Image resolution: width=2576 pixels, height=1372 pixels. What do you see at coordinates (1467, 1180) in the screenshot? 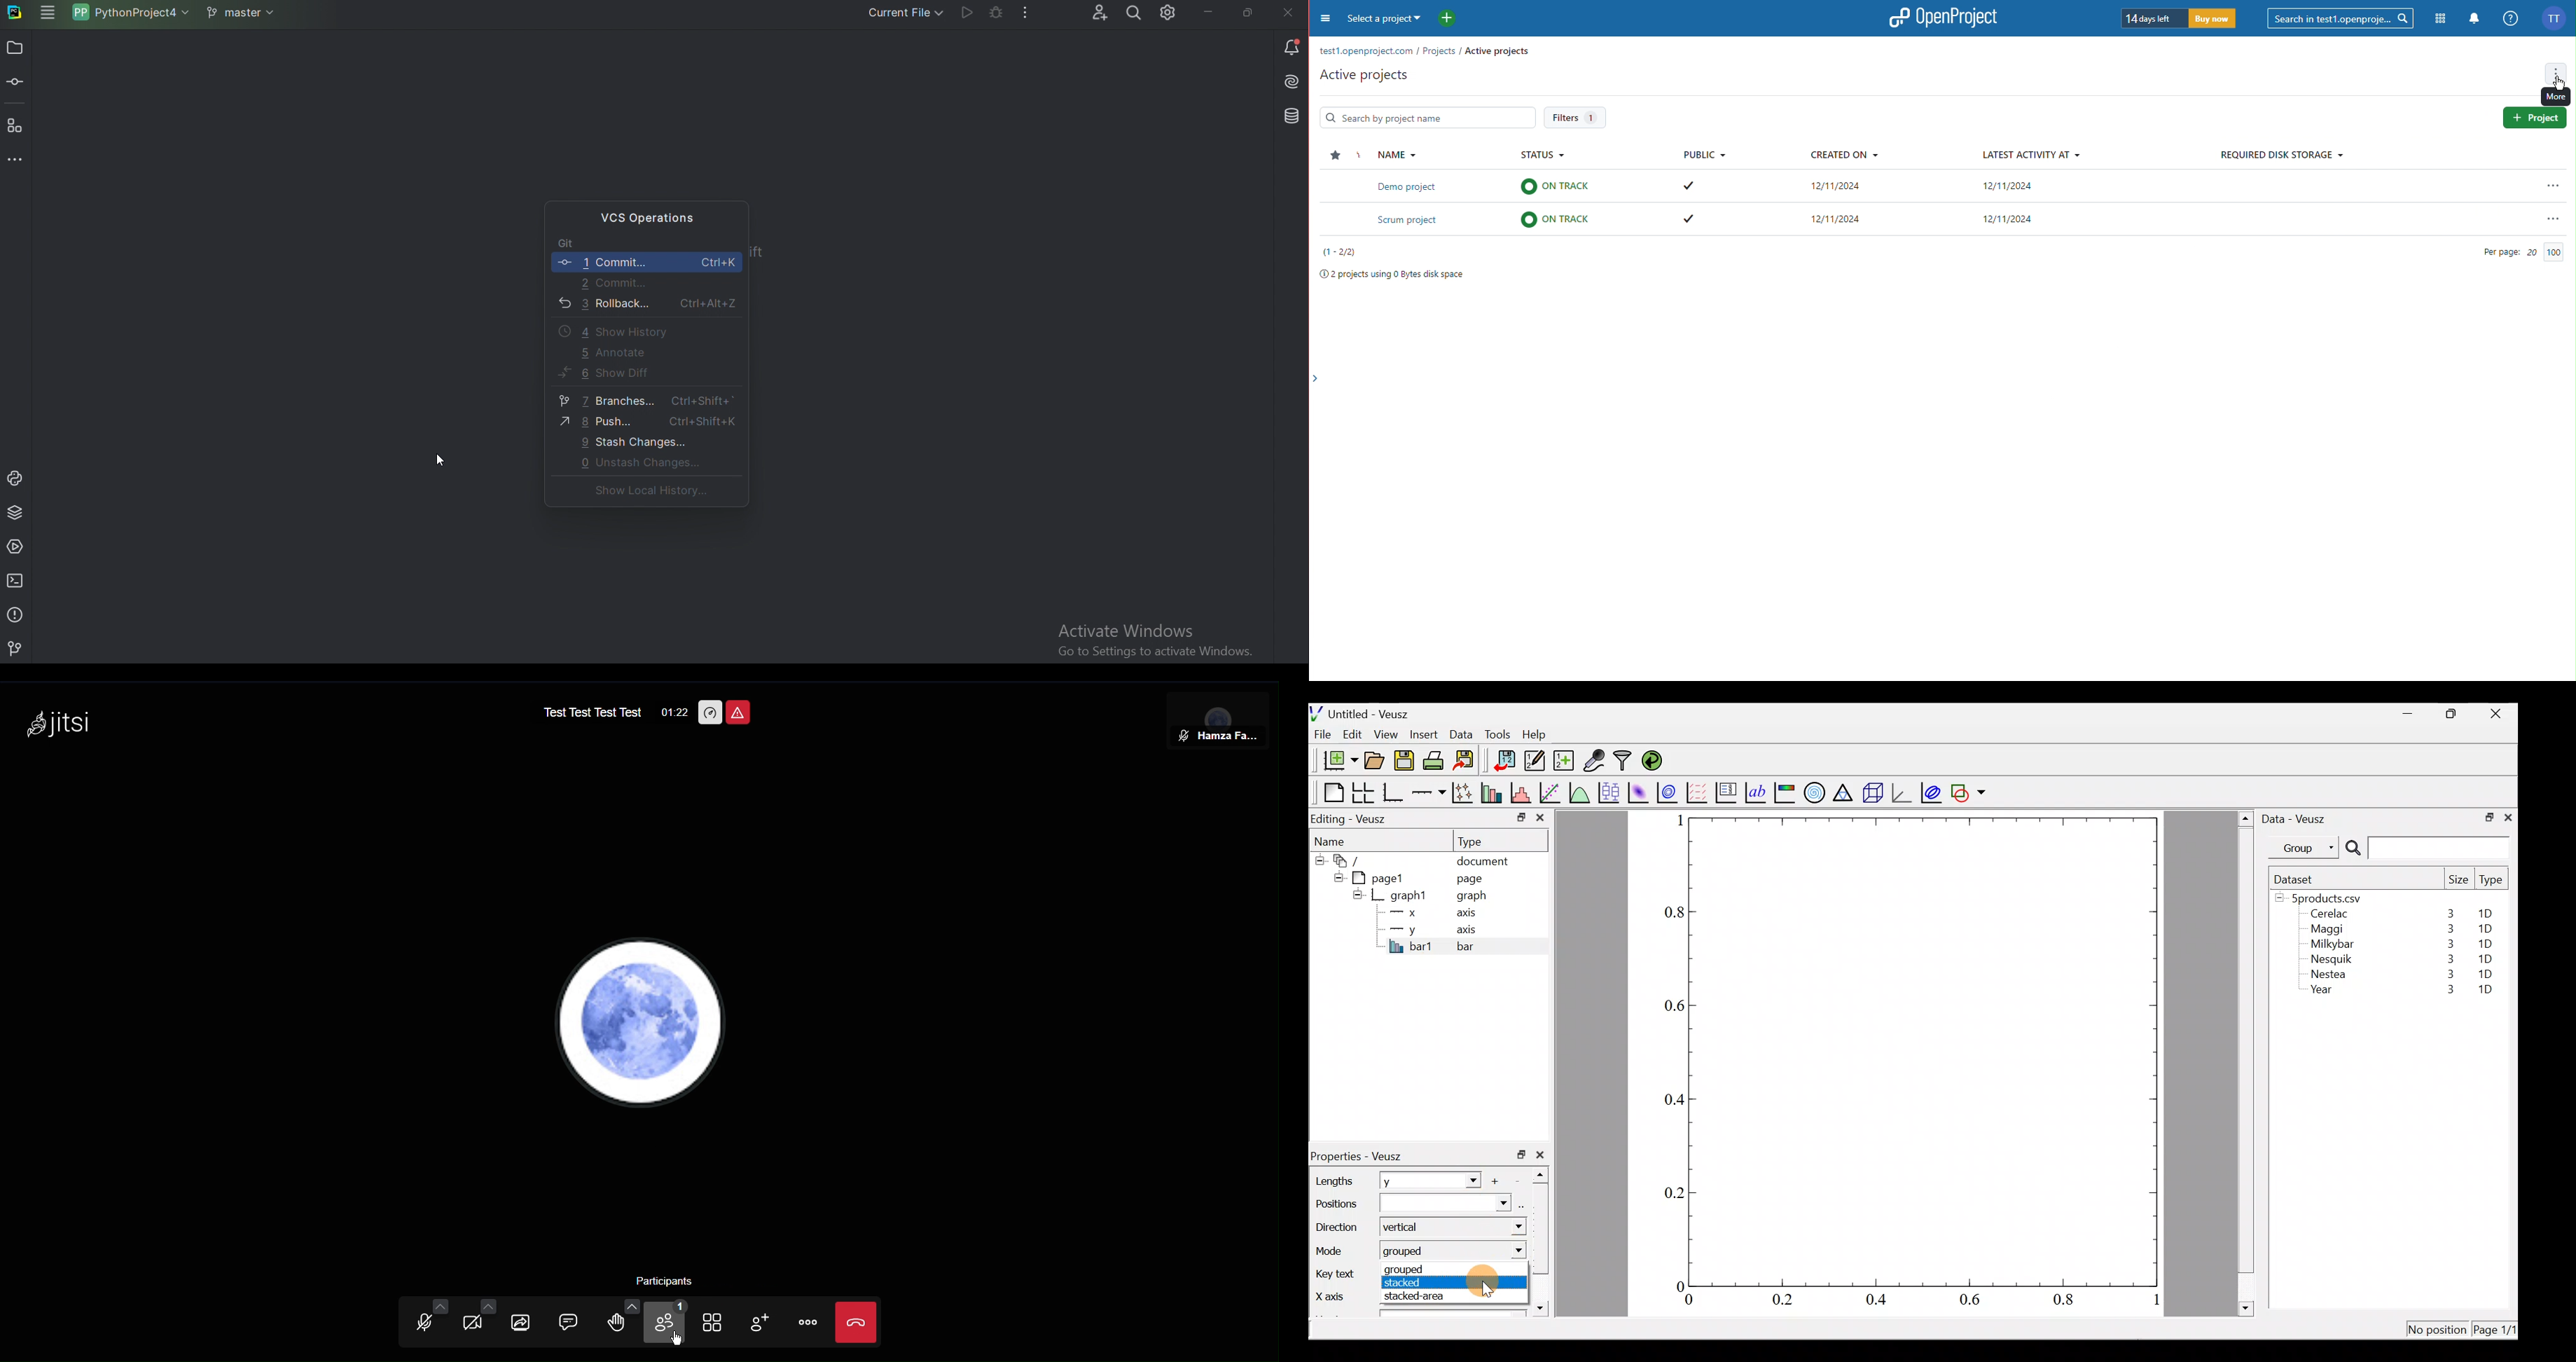
I see `Length dropdown` at bounding box center [1467, 1180].